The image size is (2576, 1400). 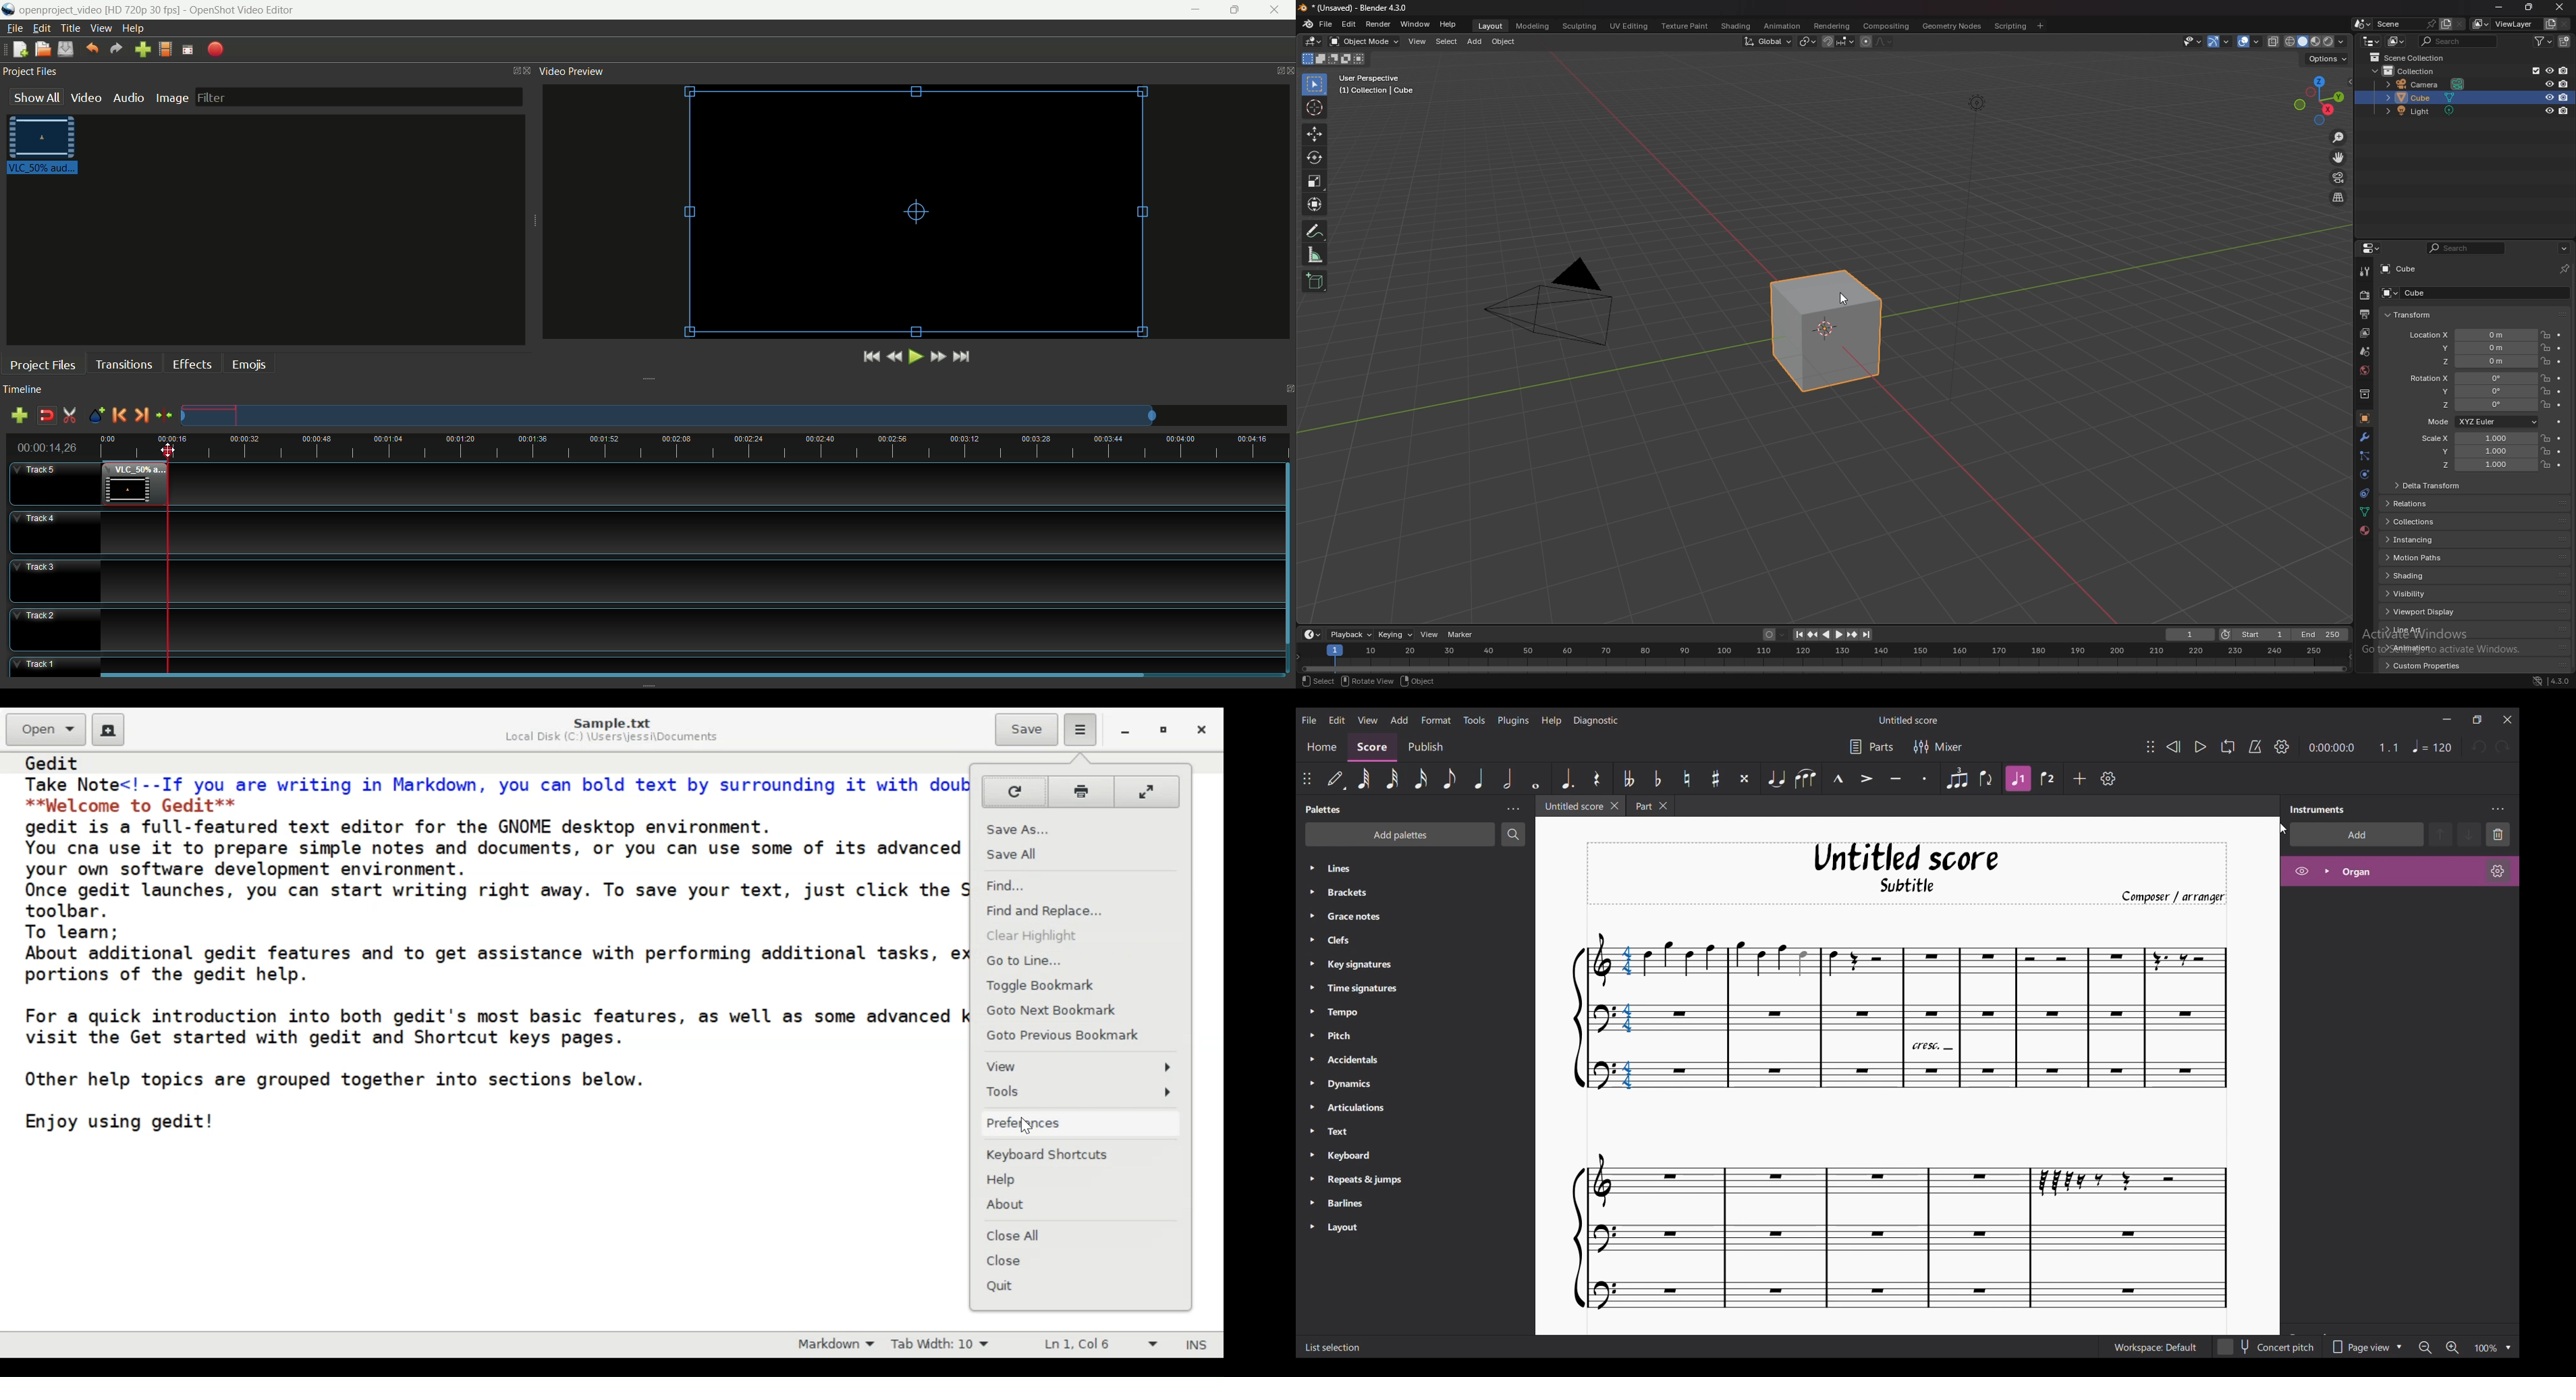 What do you see at coordinates (1614, 806) in the screenshot?
I see `Close current tab` at bounding box center [1614, 806].